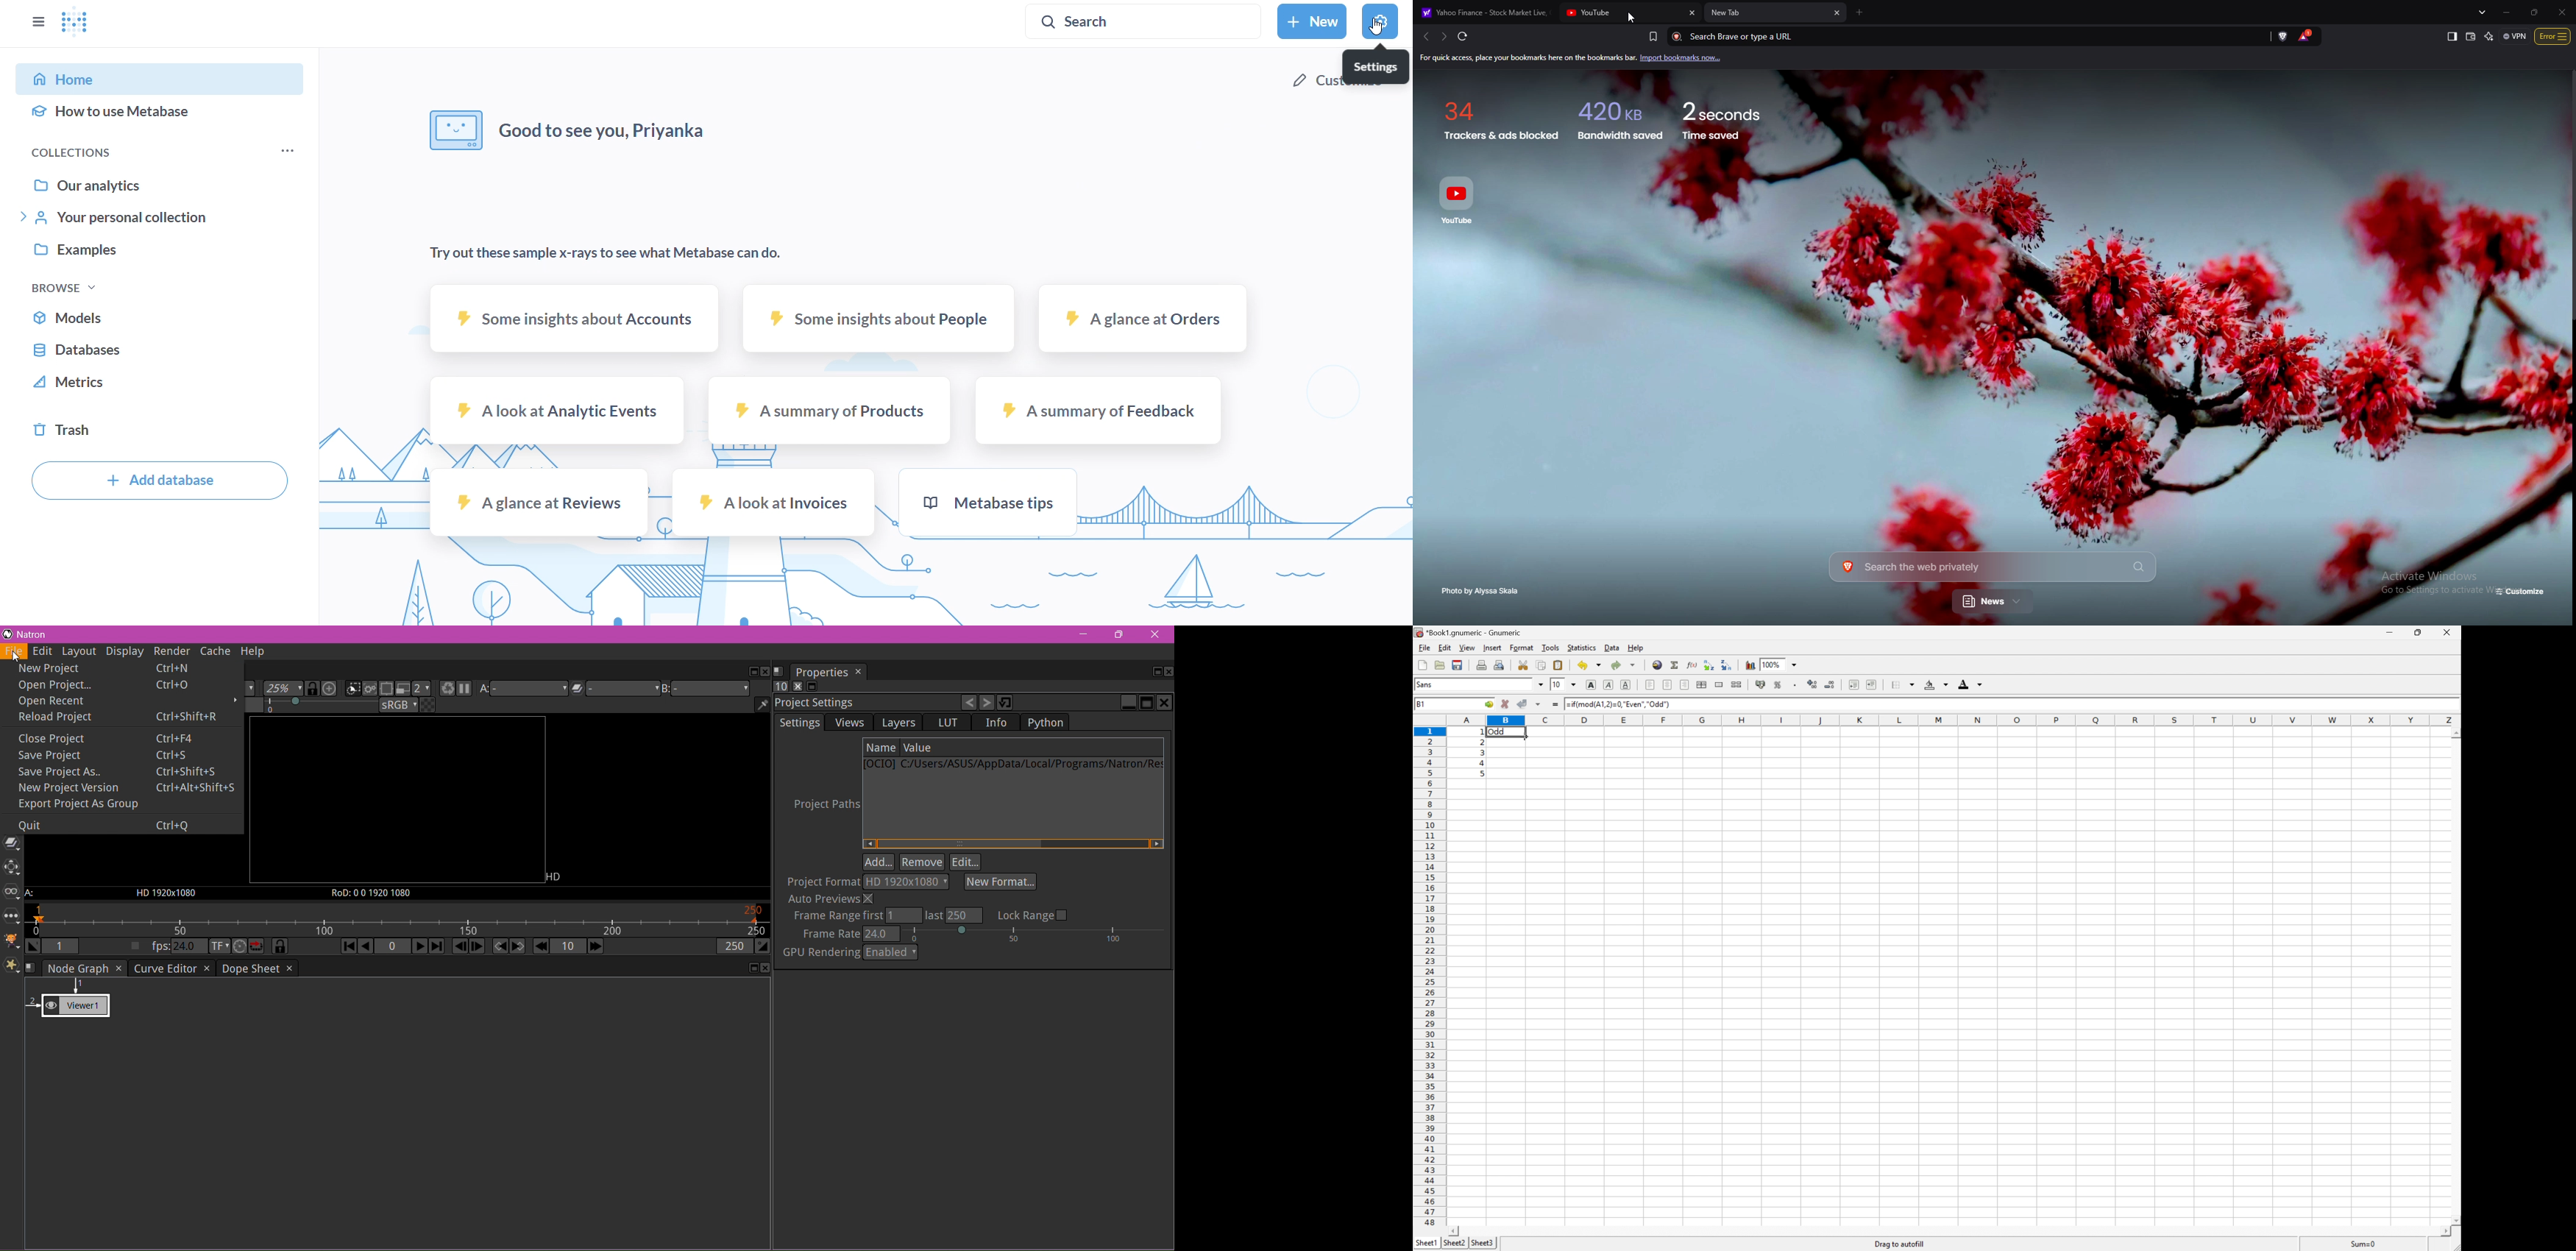  I want to click on Open a file, so click(1439, 665).